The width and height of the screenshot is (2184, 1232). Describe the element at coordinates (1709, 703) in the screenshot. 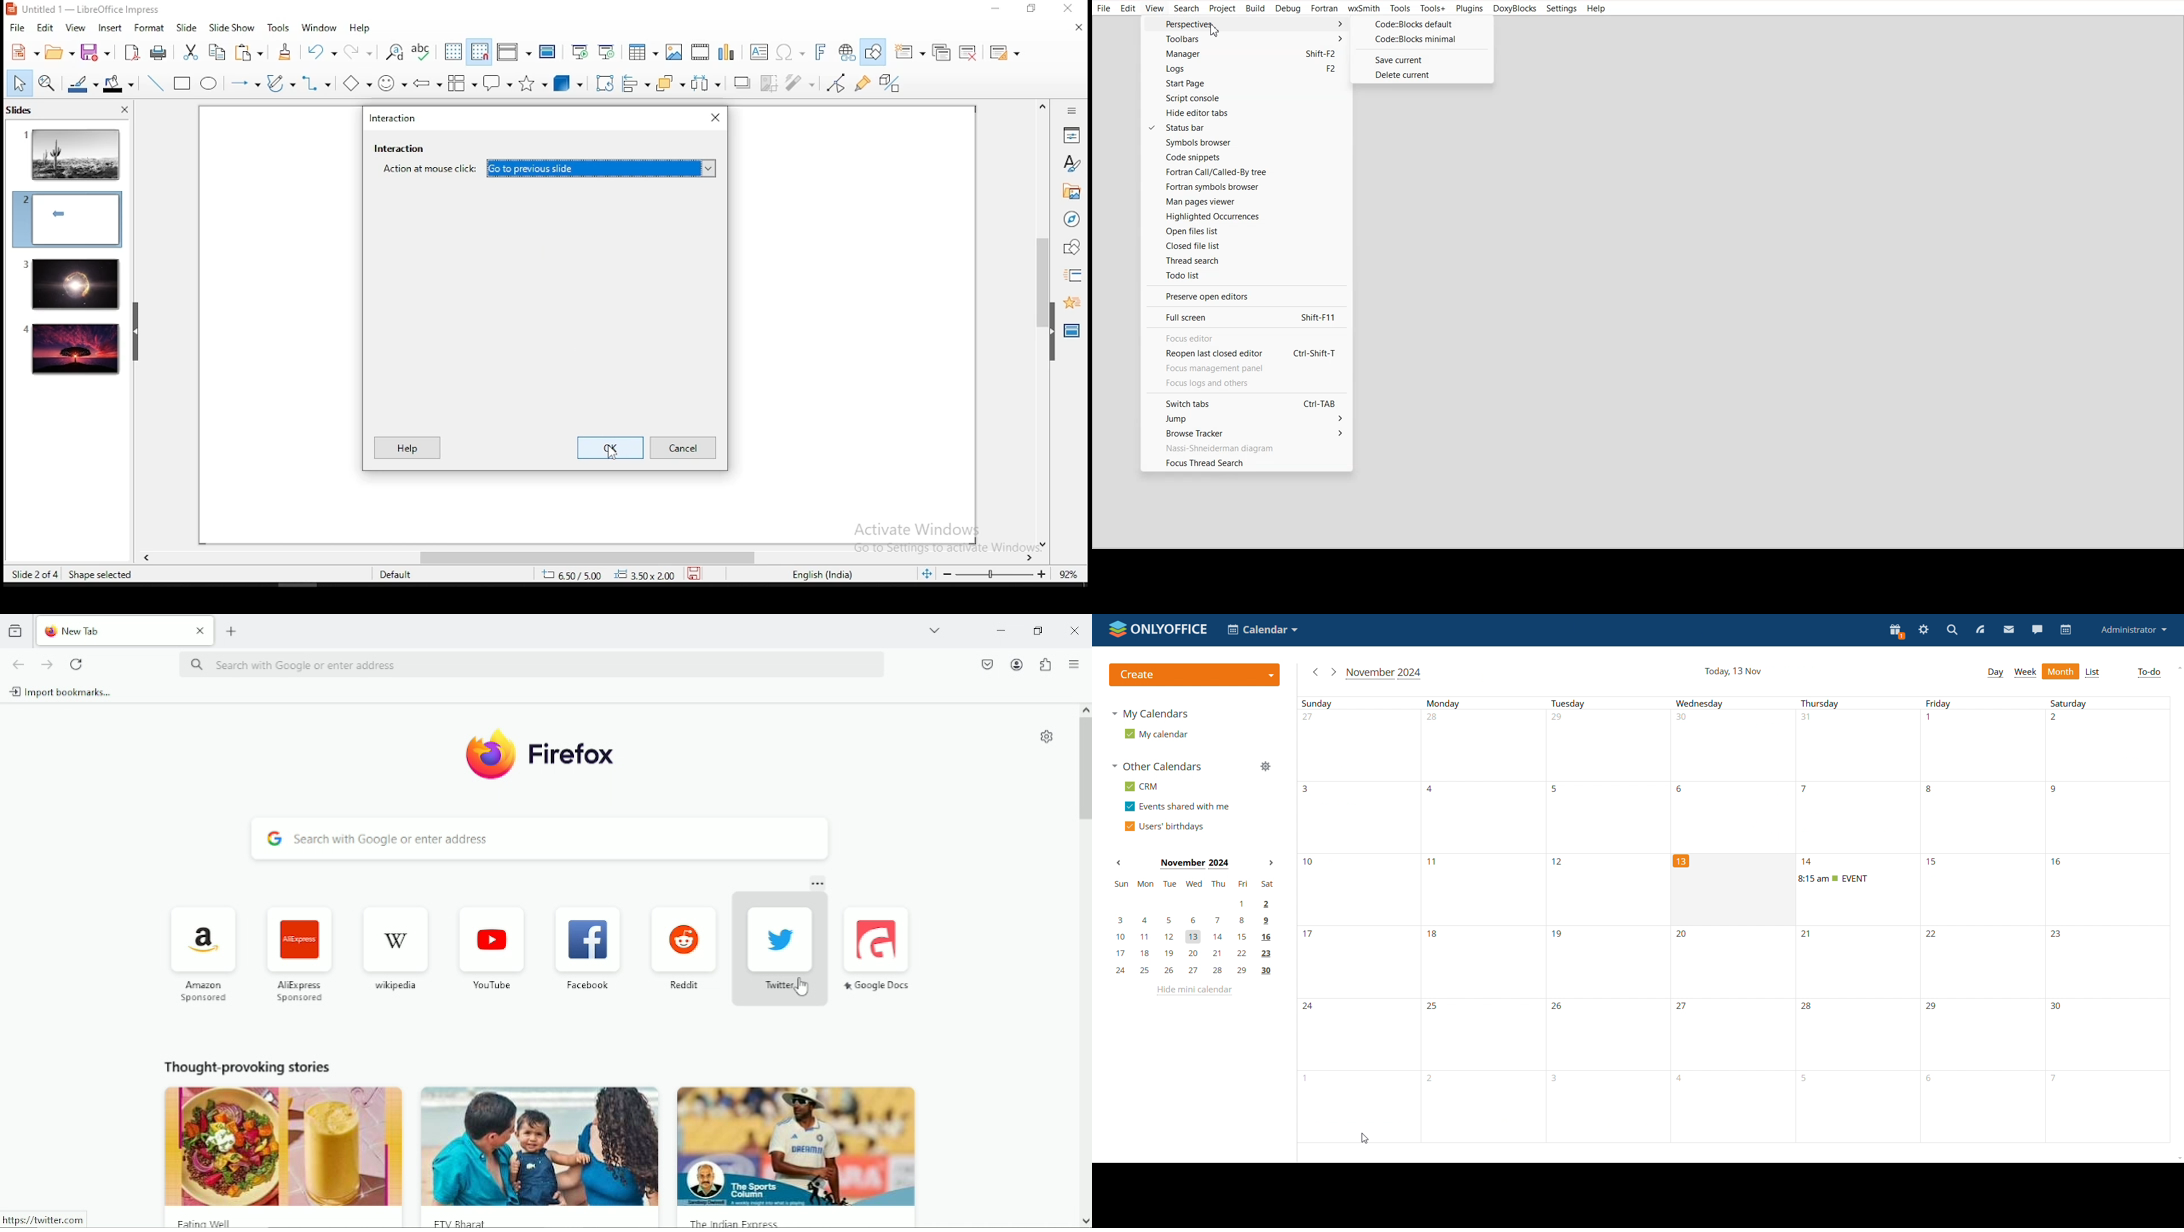

I see `days` at that location.